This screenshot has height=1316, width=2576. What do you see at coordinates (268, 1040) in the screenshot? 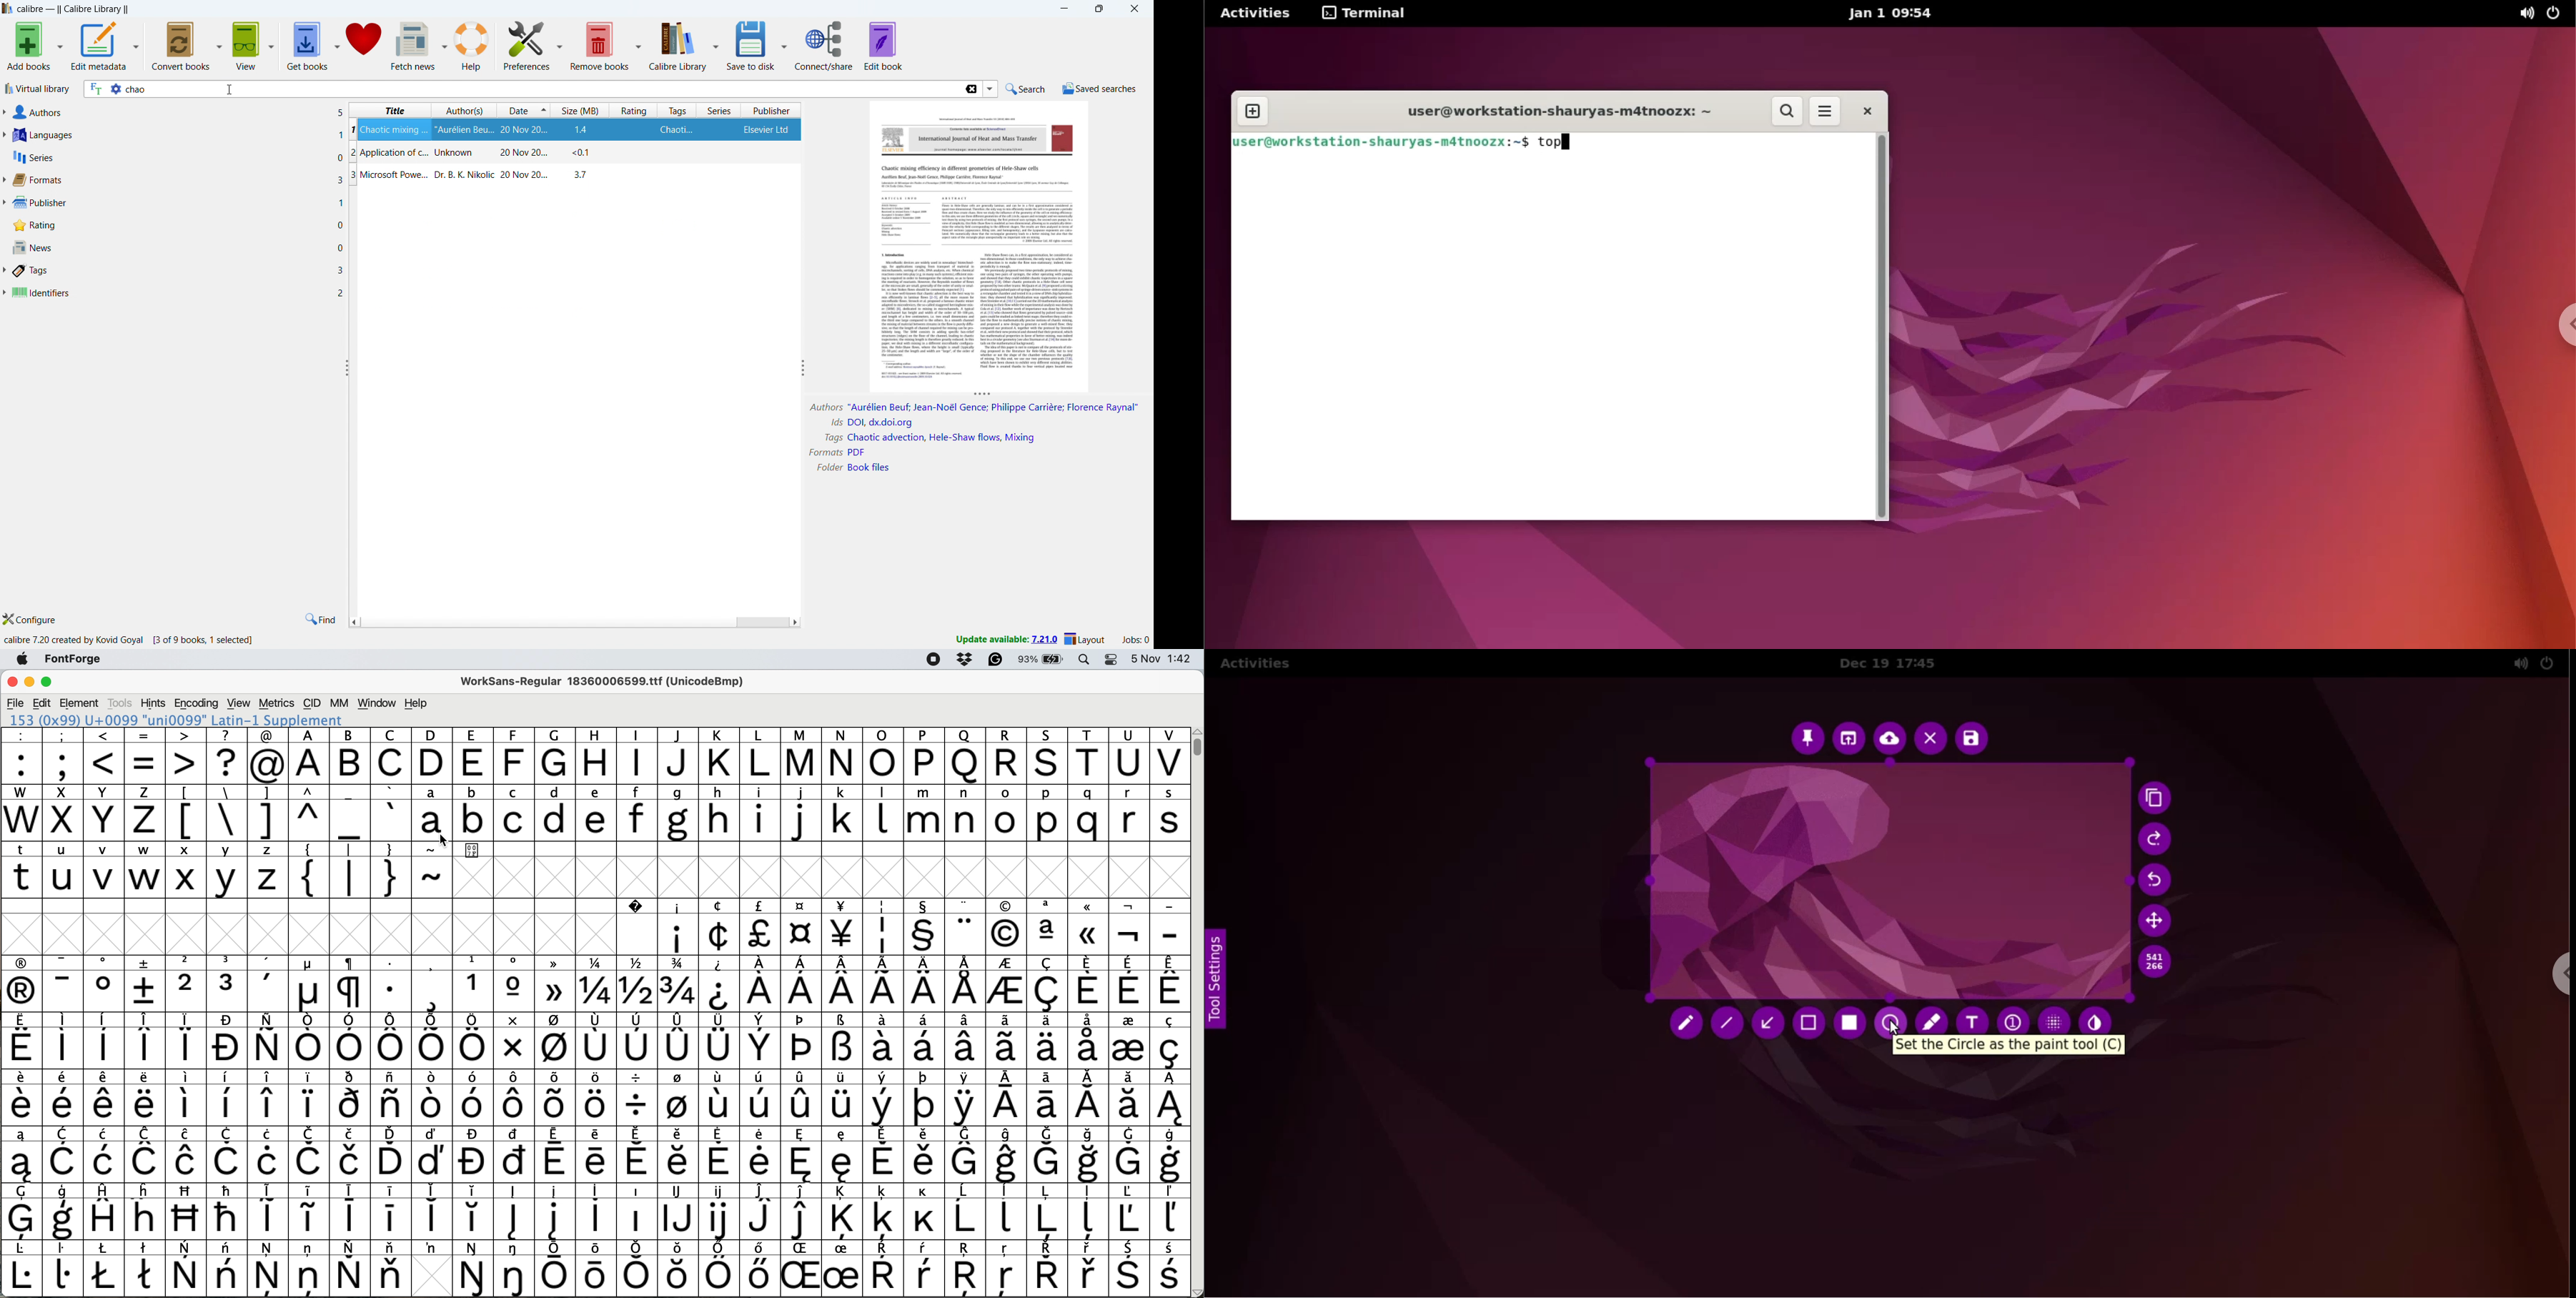
I see `symbol` at bounding box center [268, 1040].